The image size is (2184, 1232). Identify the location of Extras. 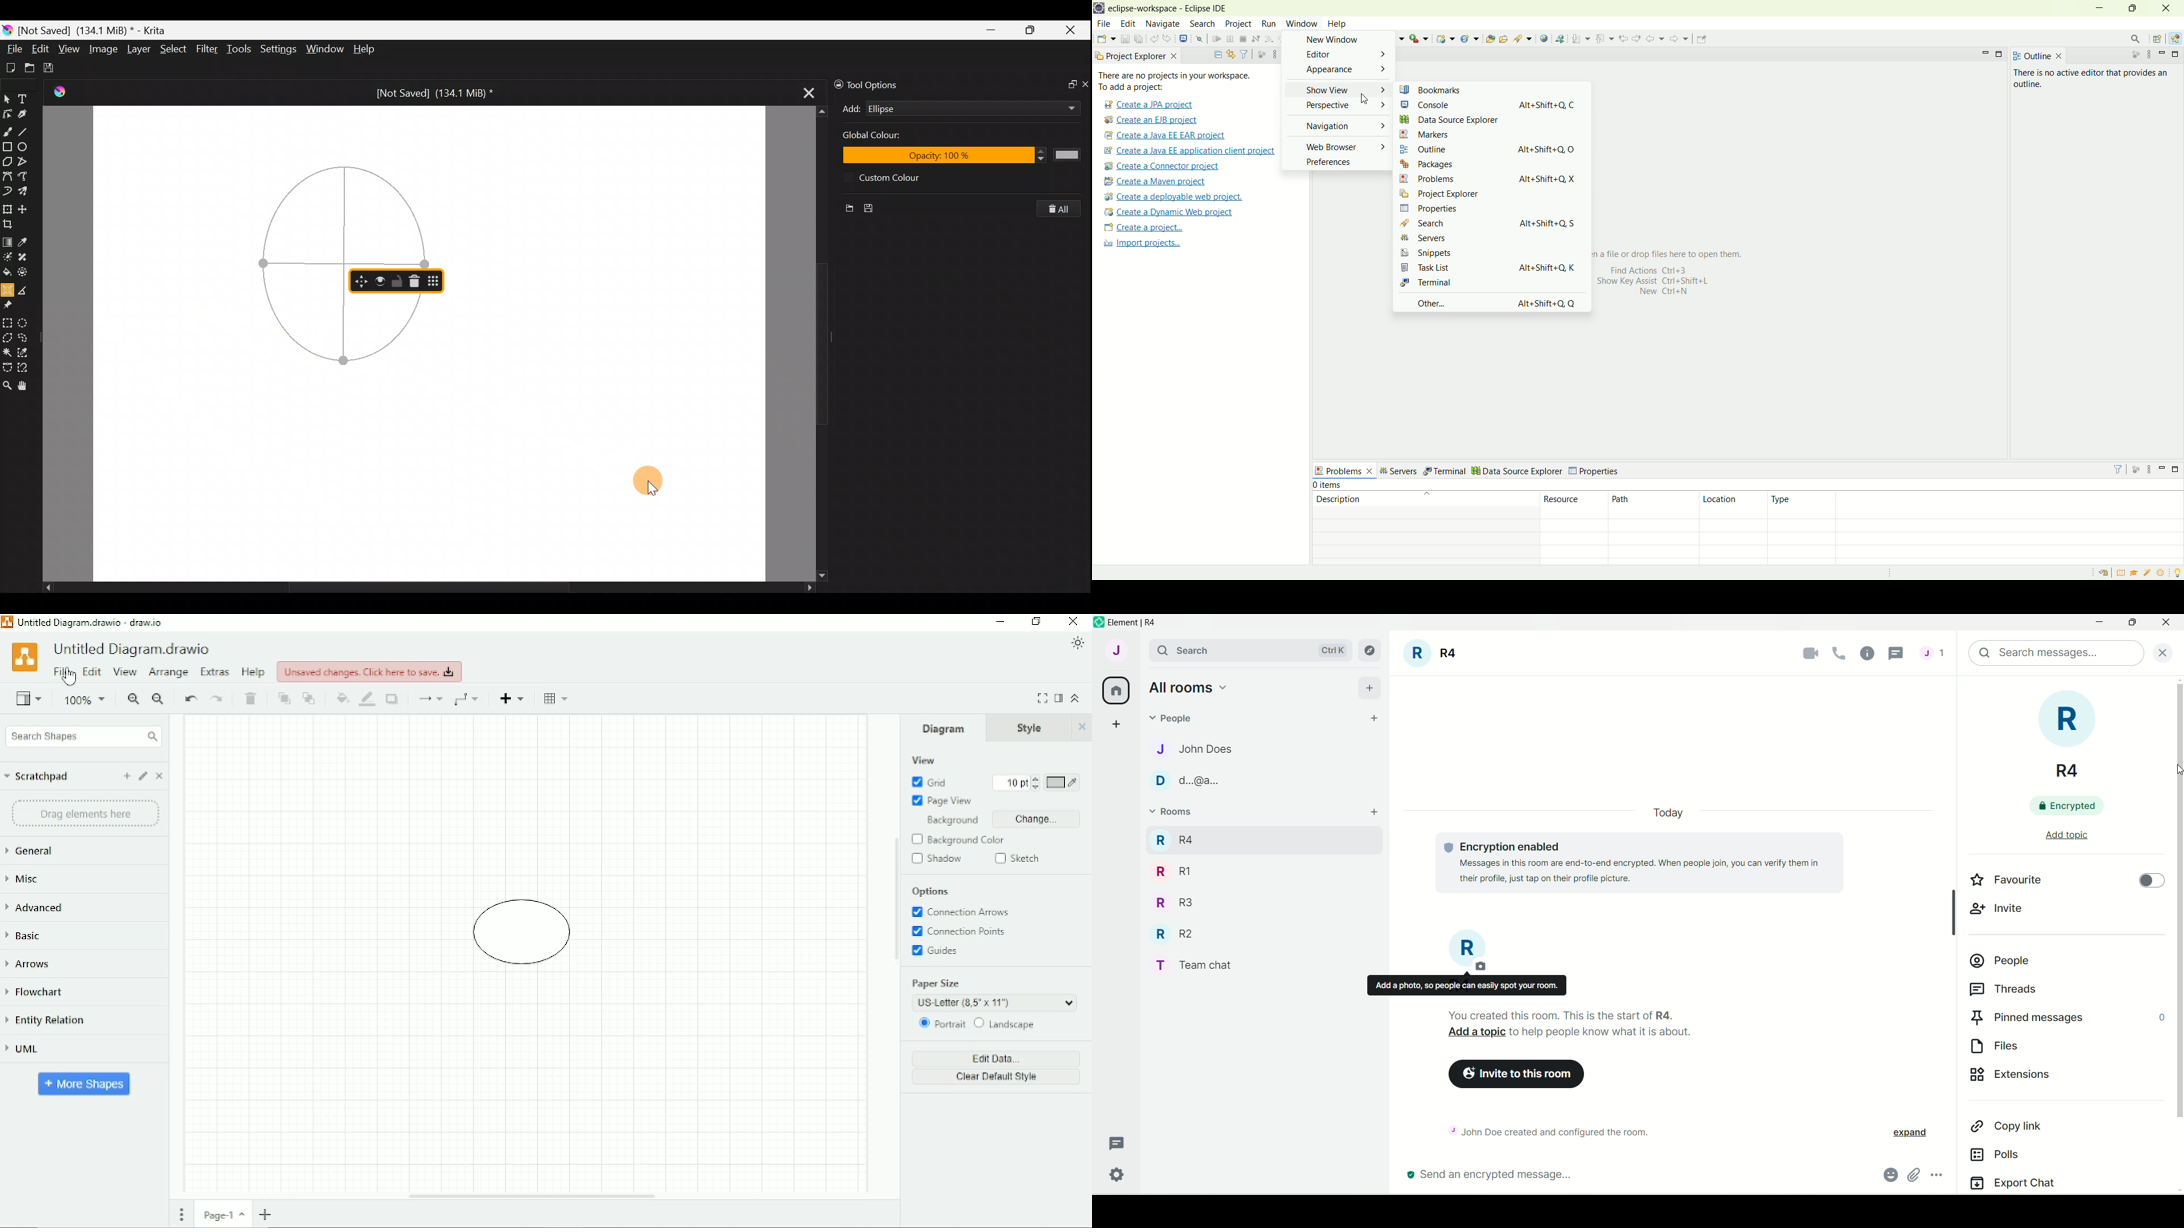
(215, 672).